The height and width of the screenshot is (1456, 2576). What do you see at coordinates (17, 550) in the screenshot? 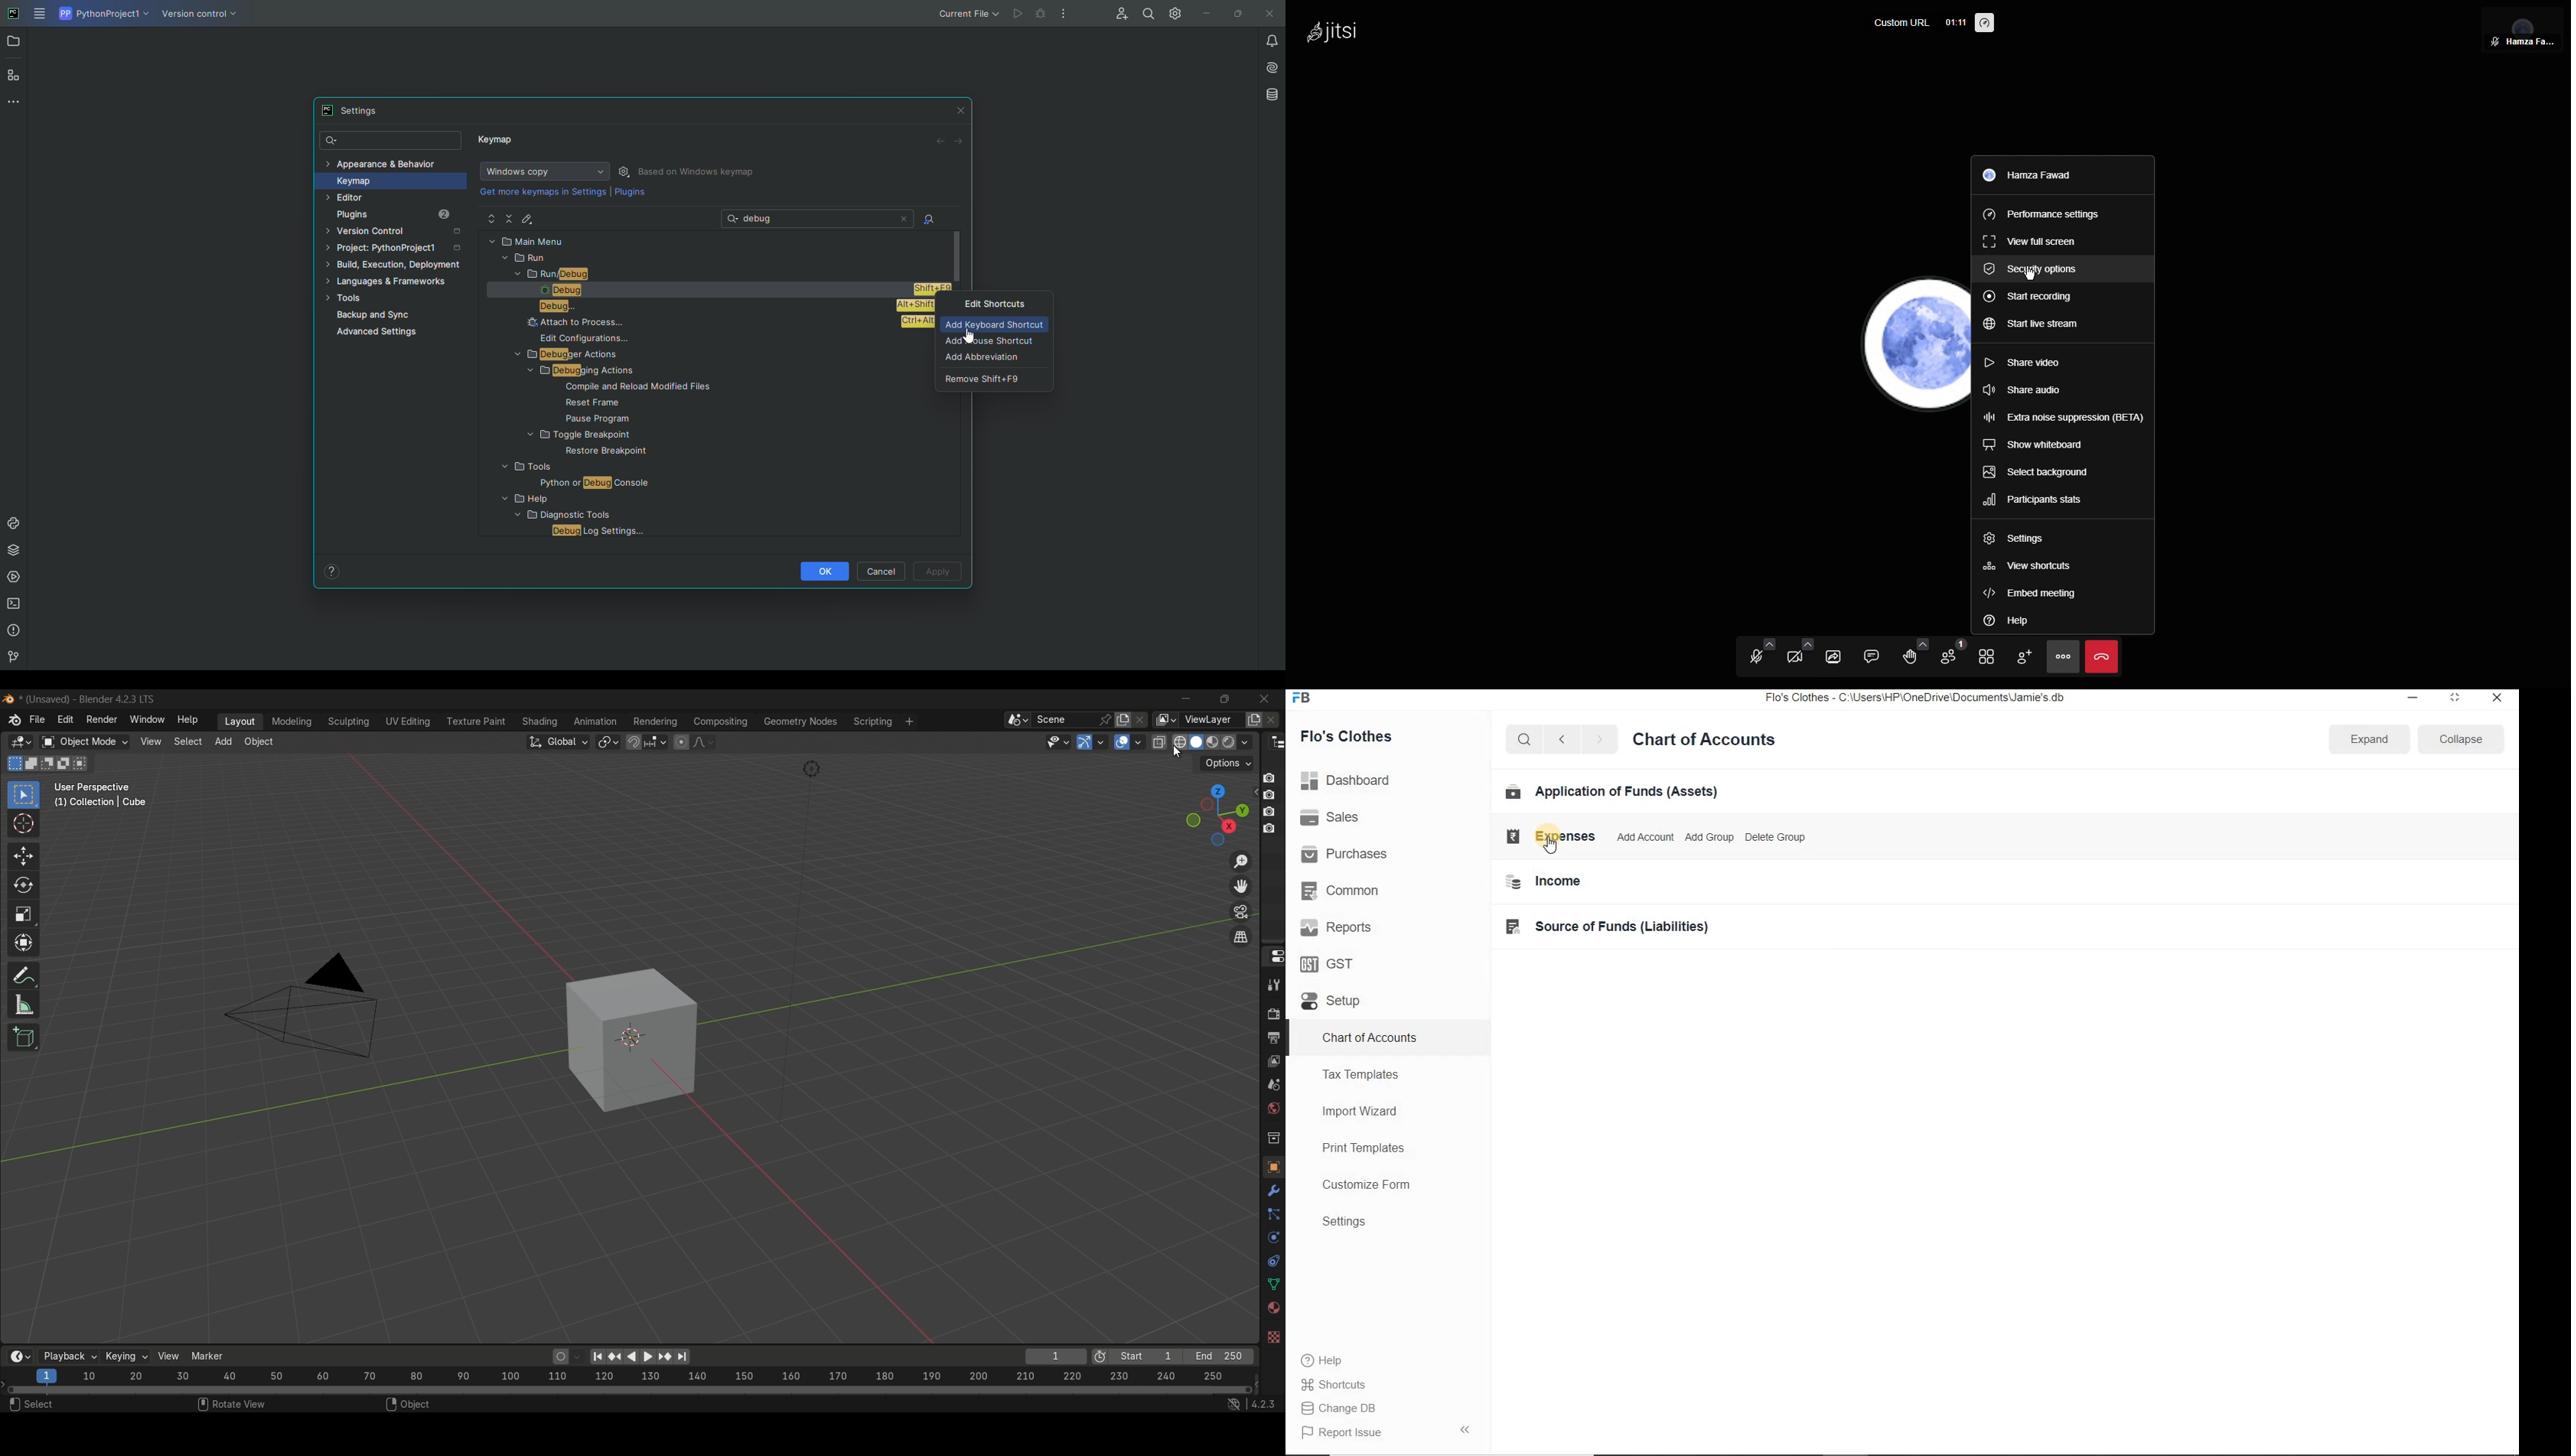
I see `Packages` at bounding box center [17, 550].